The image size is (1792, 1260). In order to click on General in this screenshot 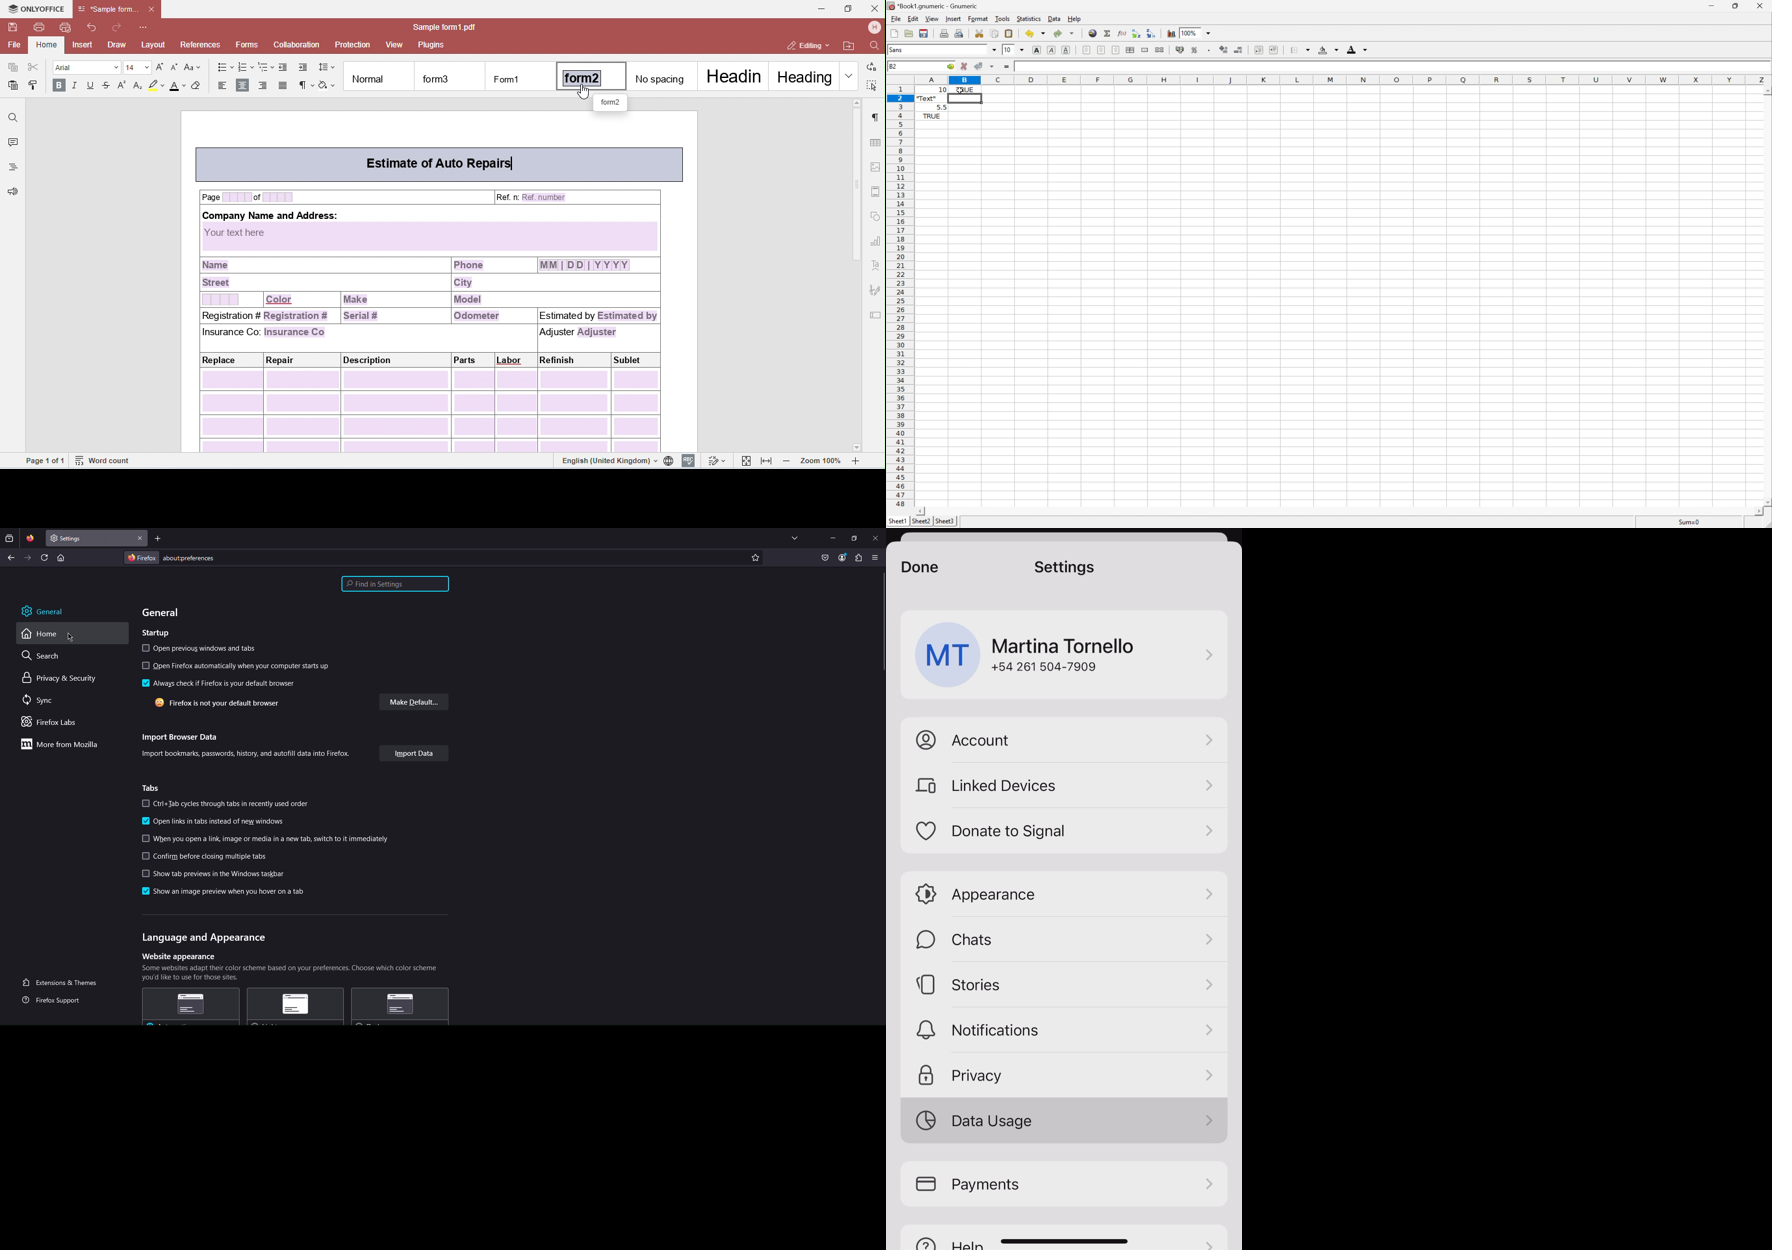, I will do `click(42, 611)`.